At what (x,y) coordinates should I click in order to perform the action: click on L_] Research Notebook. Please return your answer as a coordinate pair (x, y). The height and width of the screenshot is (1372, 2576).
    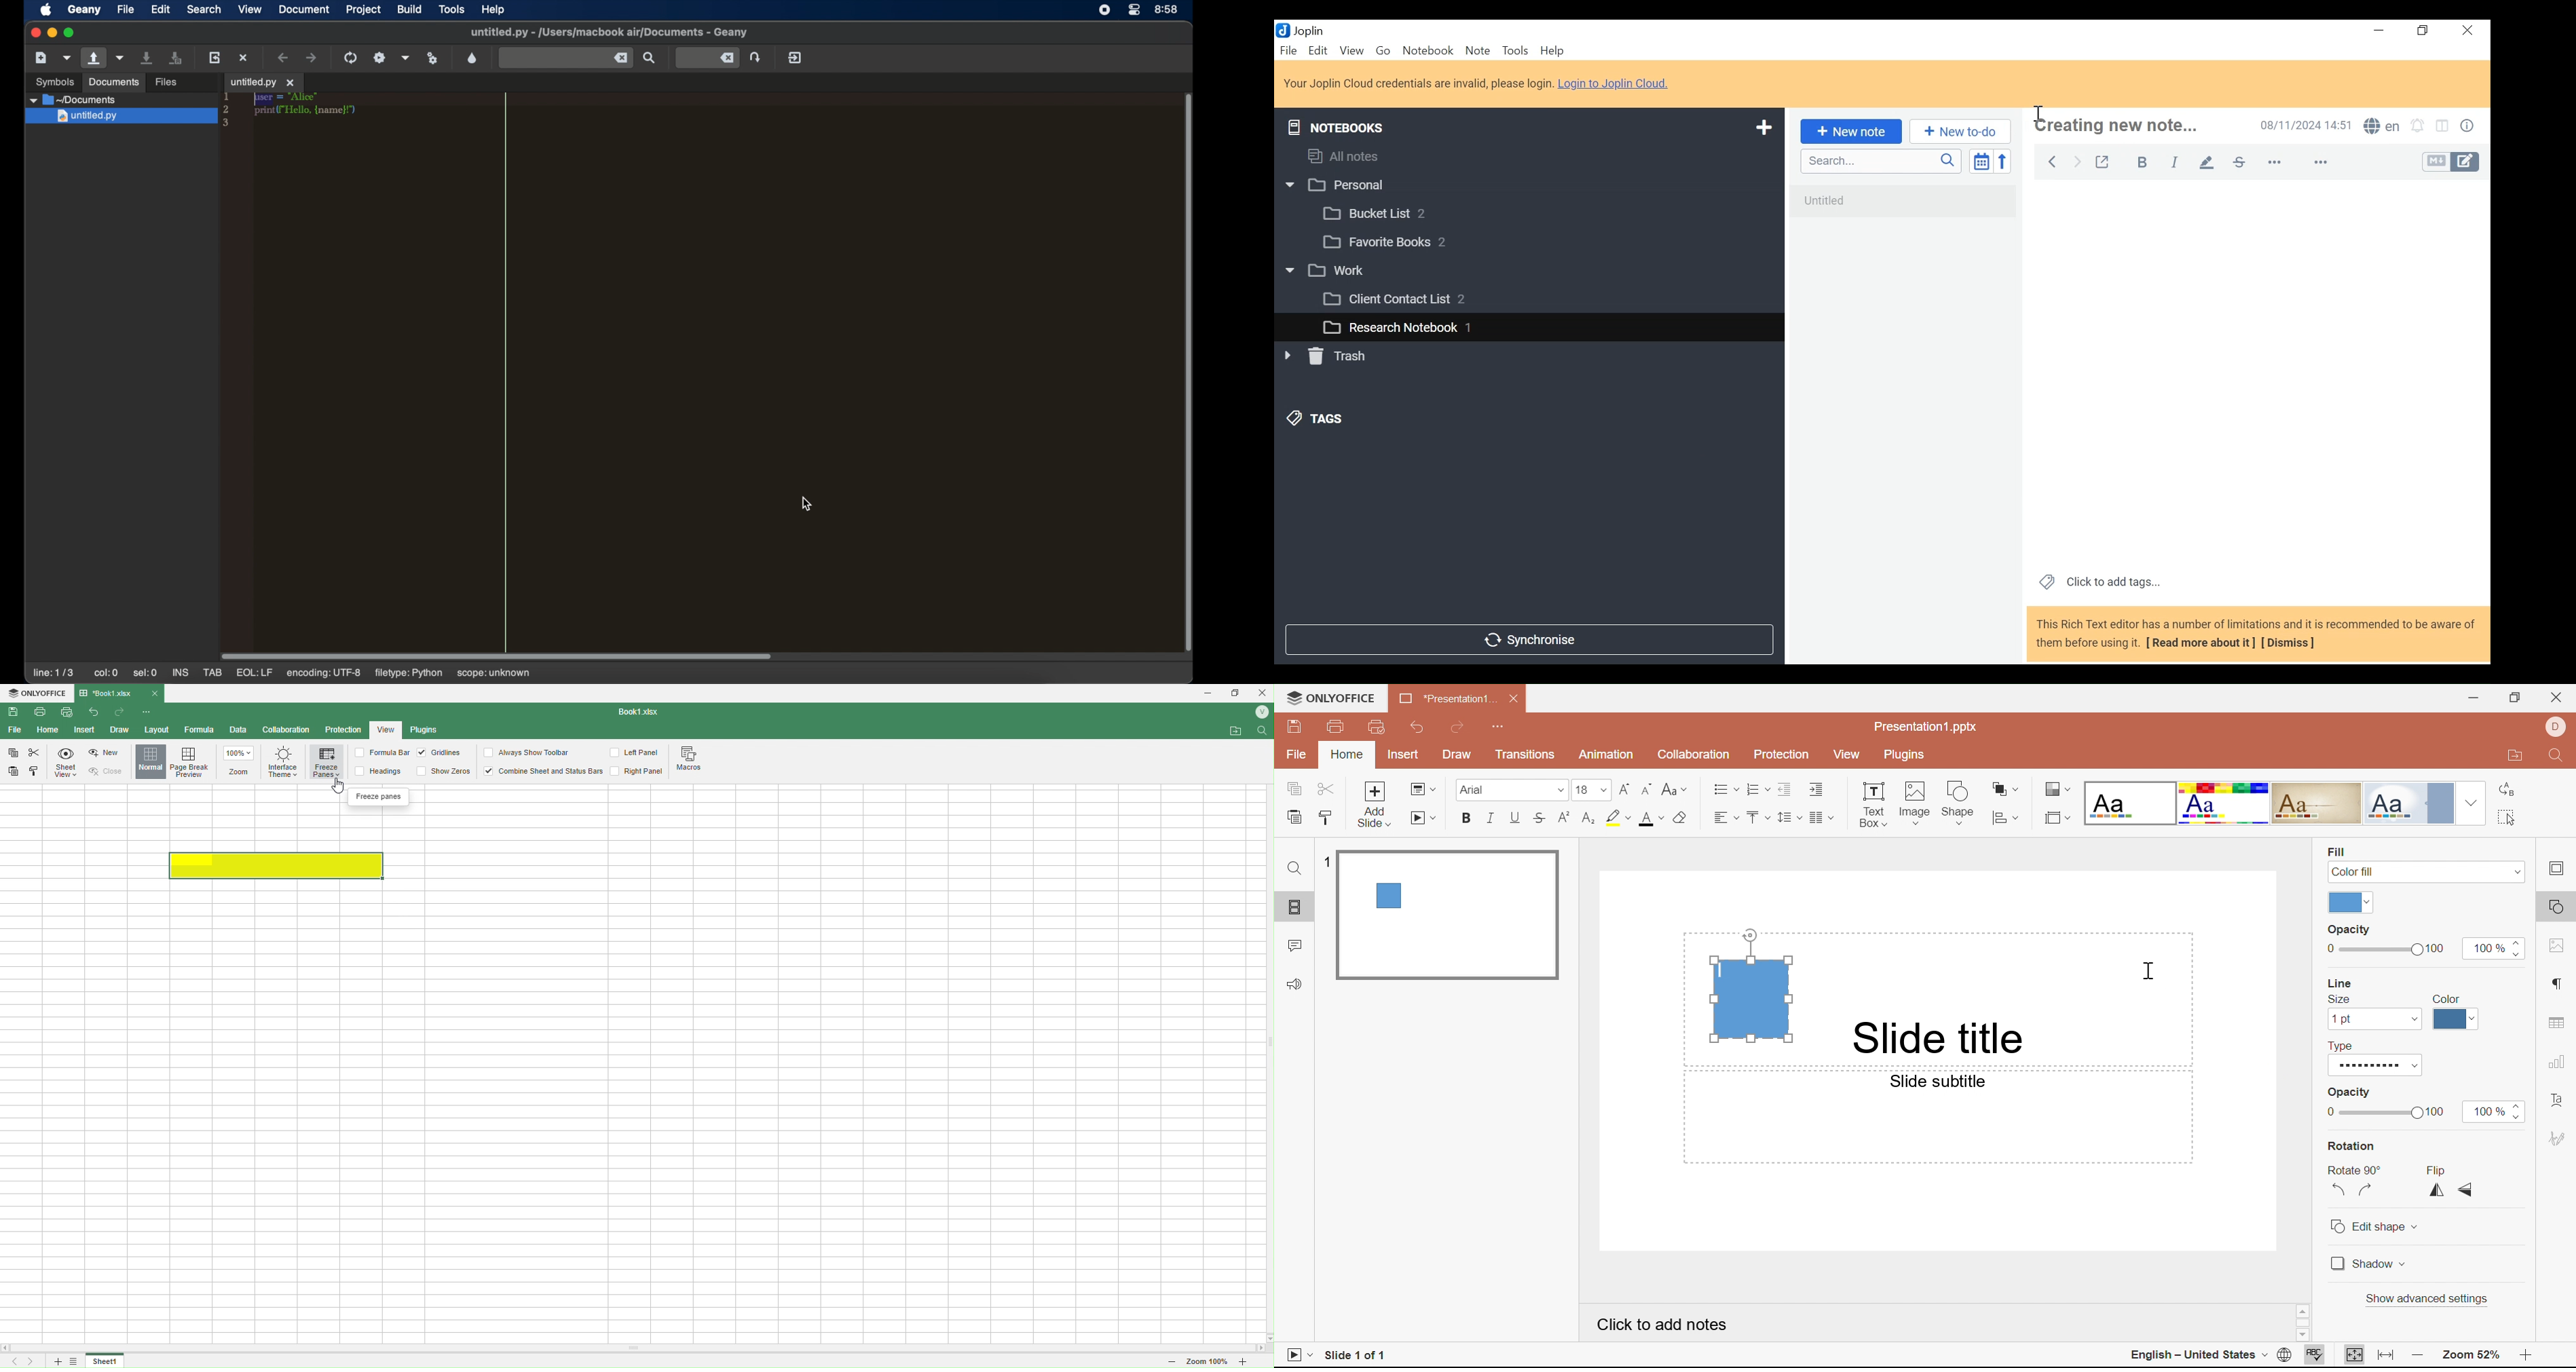
    Looking at the image, I should click on (1389, 328).